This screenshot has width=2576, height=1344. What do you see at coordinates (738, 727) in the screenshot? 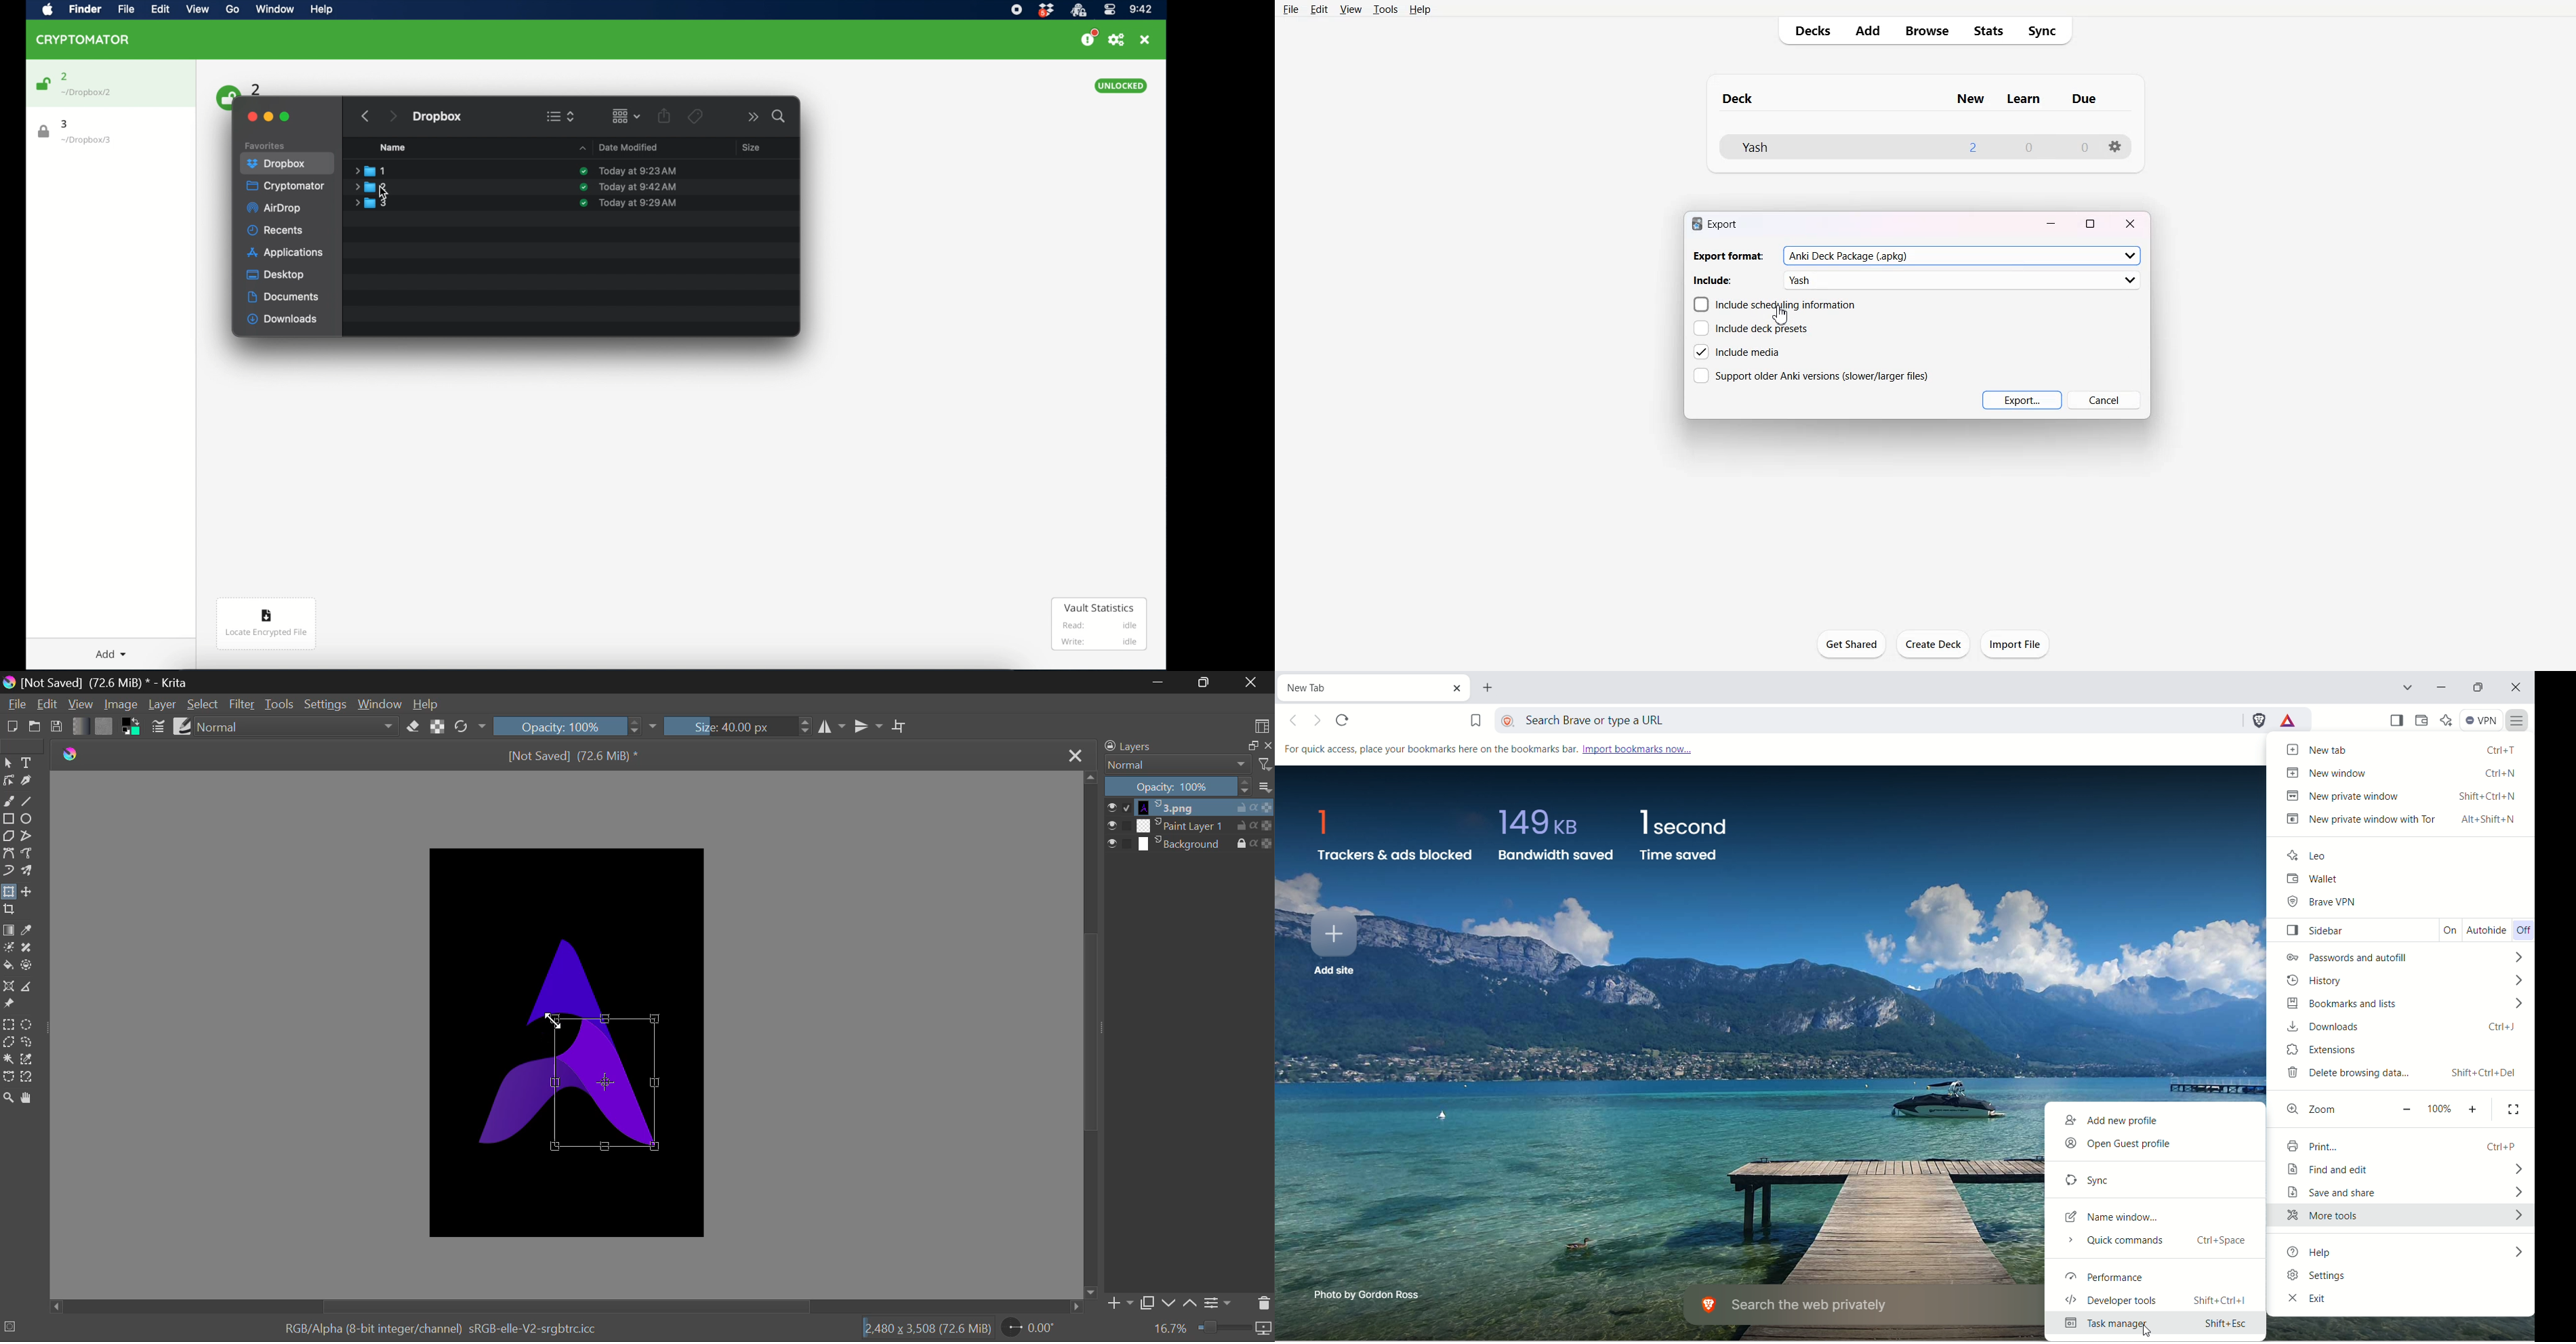
I see `Brush Size` at bounding box center [738, 727].